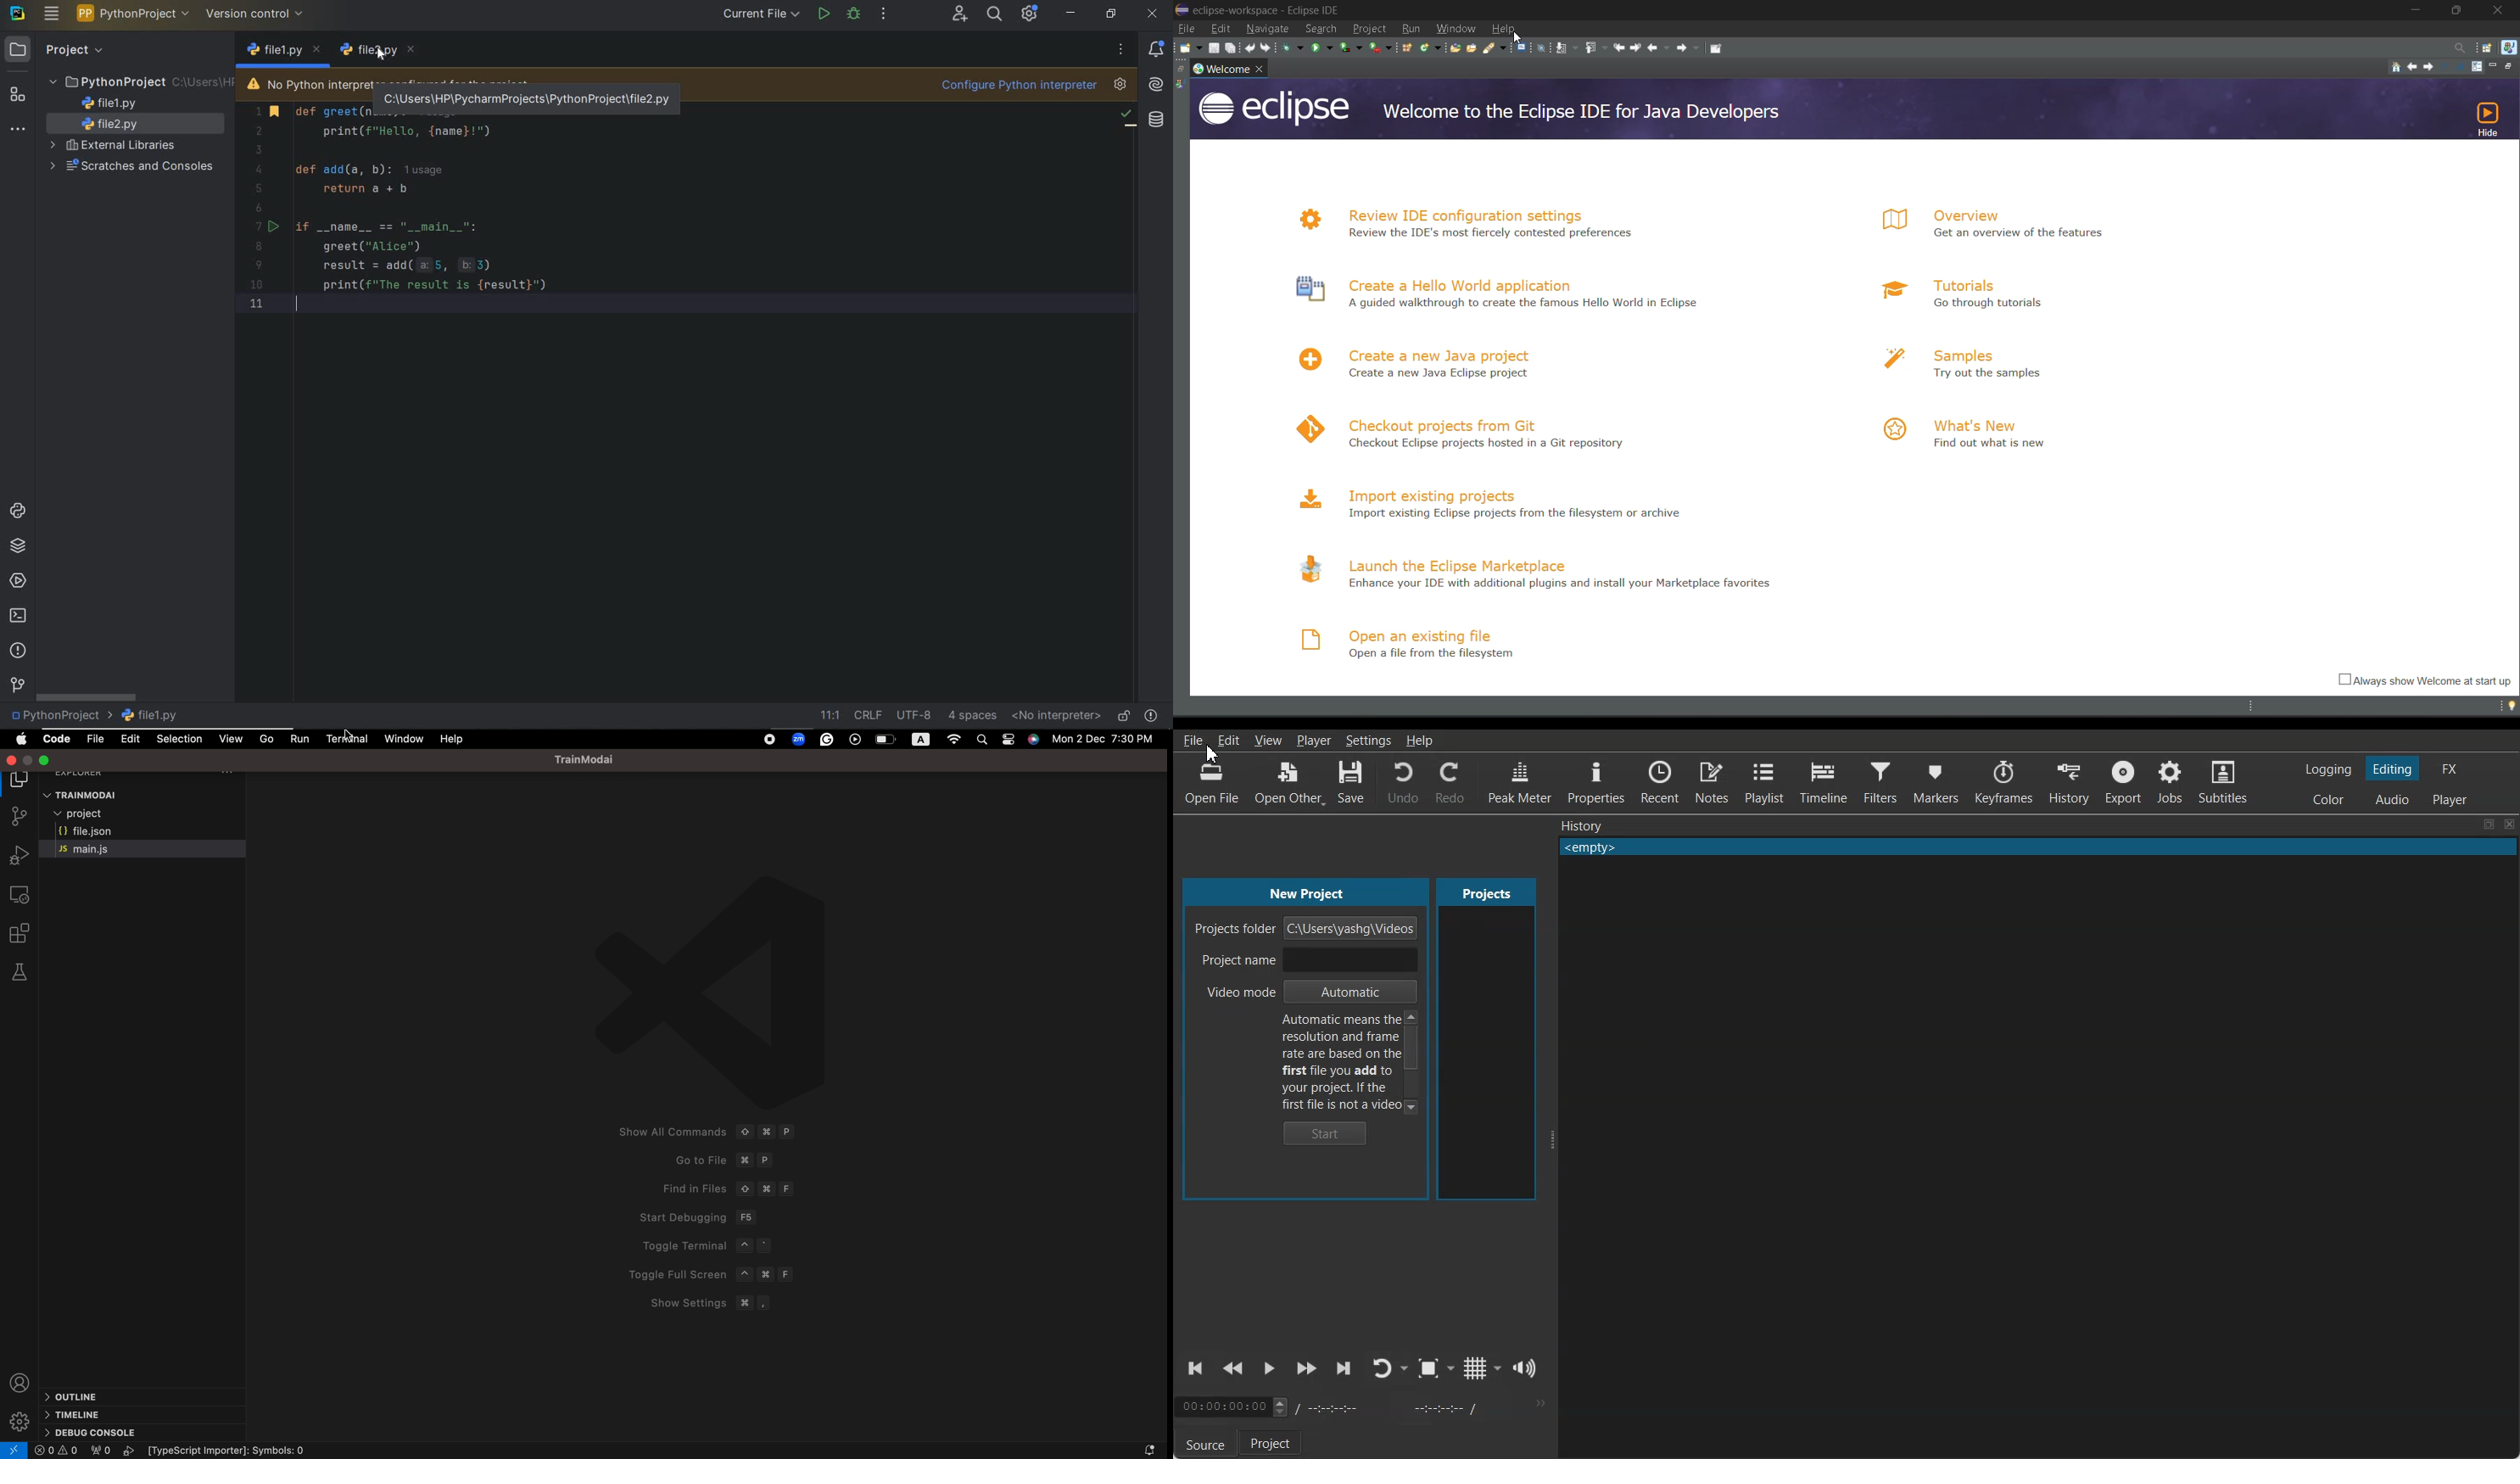 This screenshot has height=1484, width=2520. I want to click on Code, so click(470, 226).